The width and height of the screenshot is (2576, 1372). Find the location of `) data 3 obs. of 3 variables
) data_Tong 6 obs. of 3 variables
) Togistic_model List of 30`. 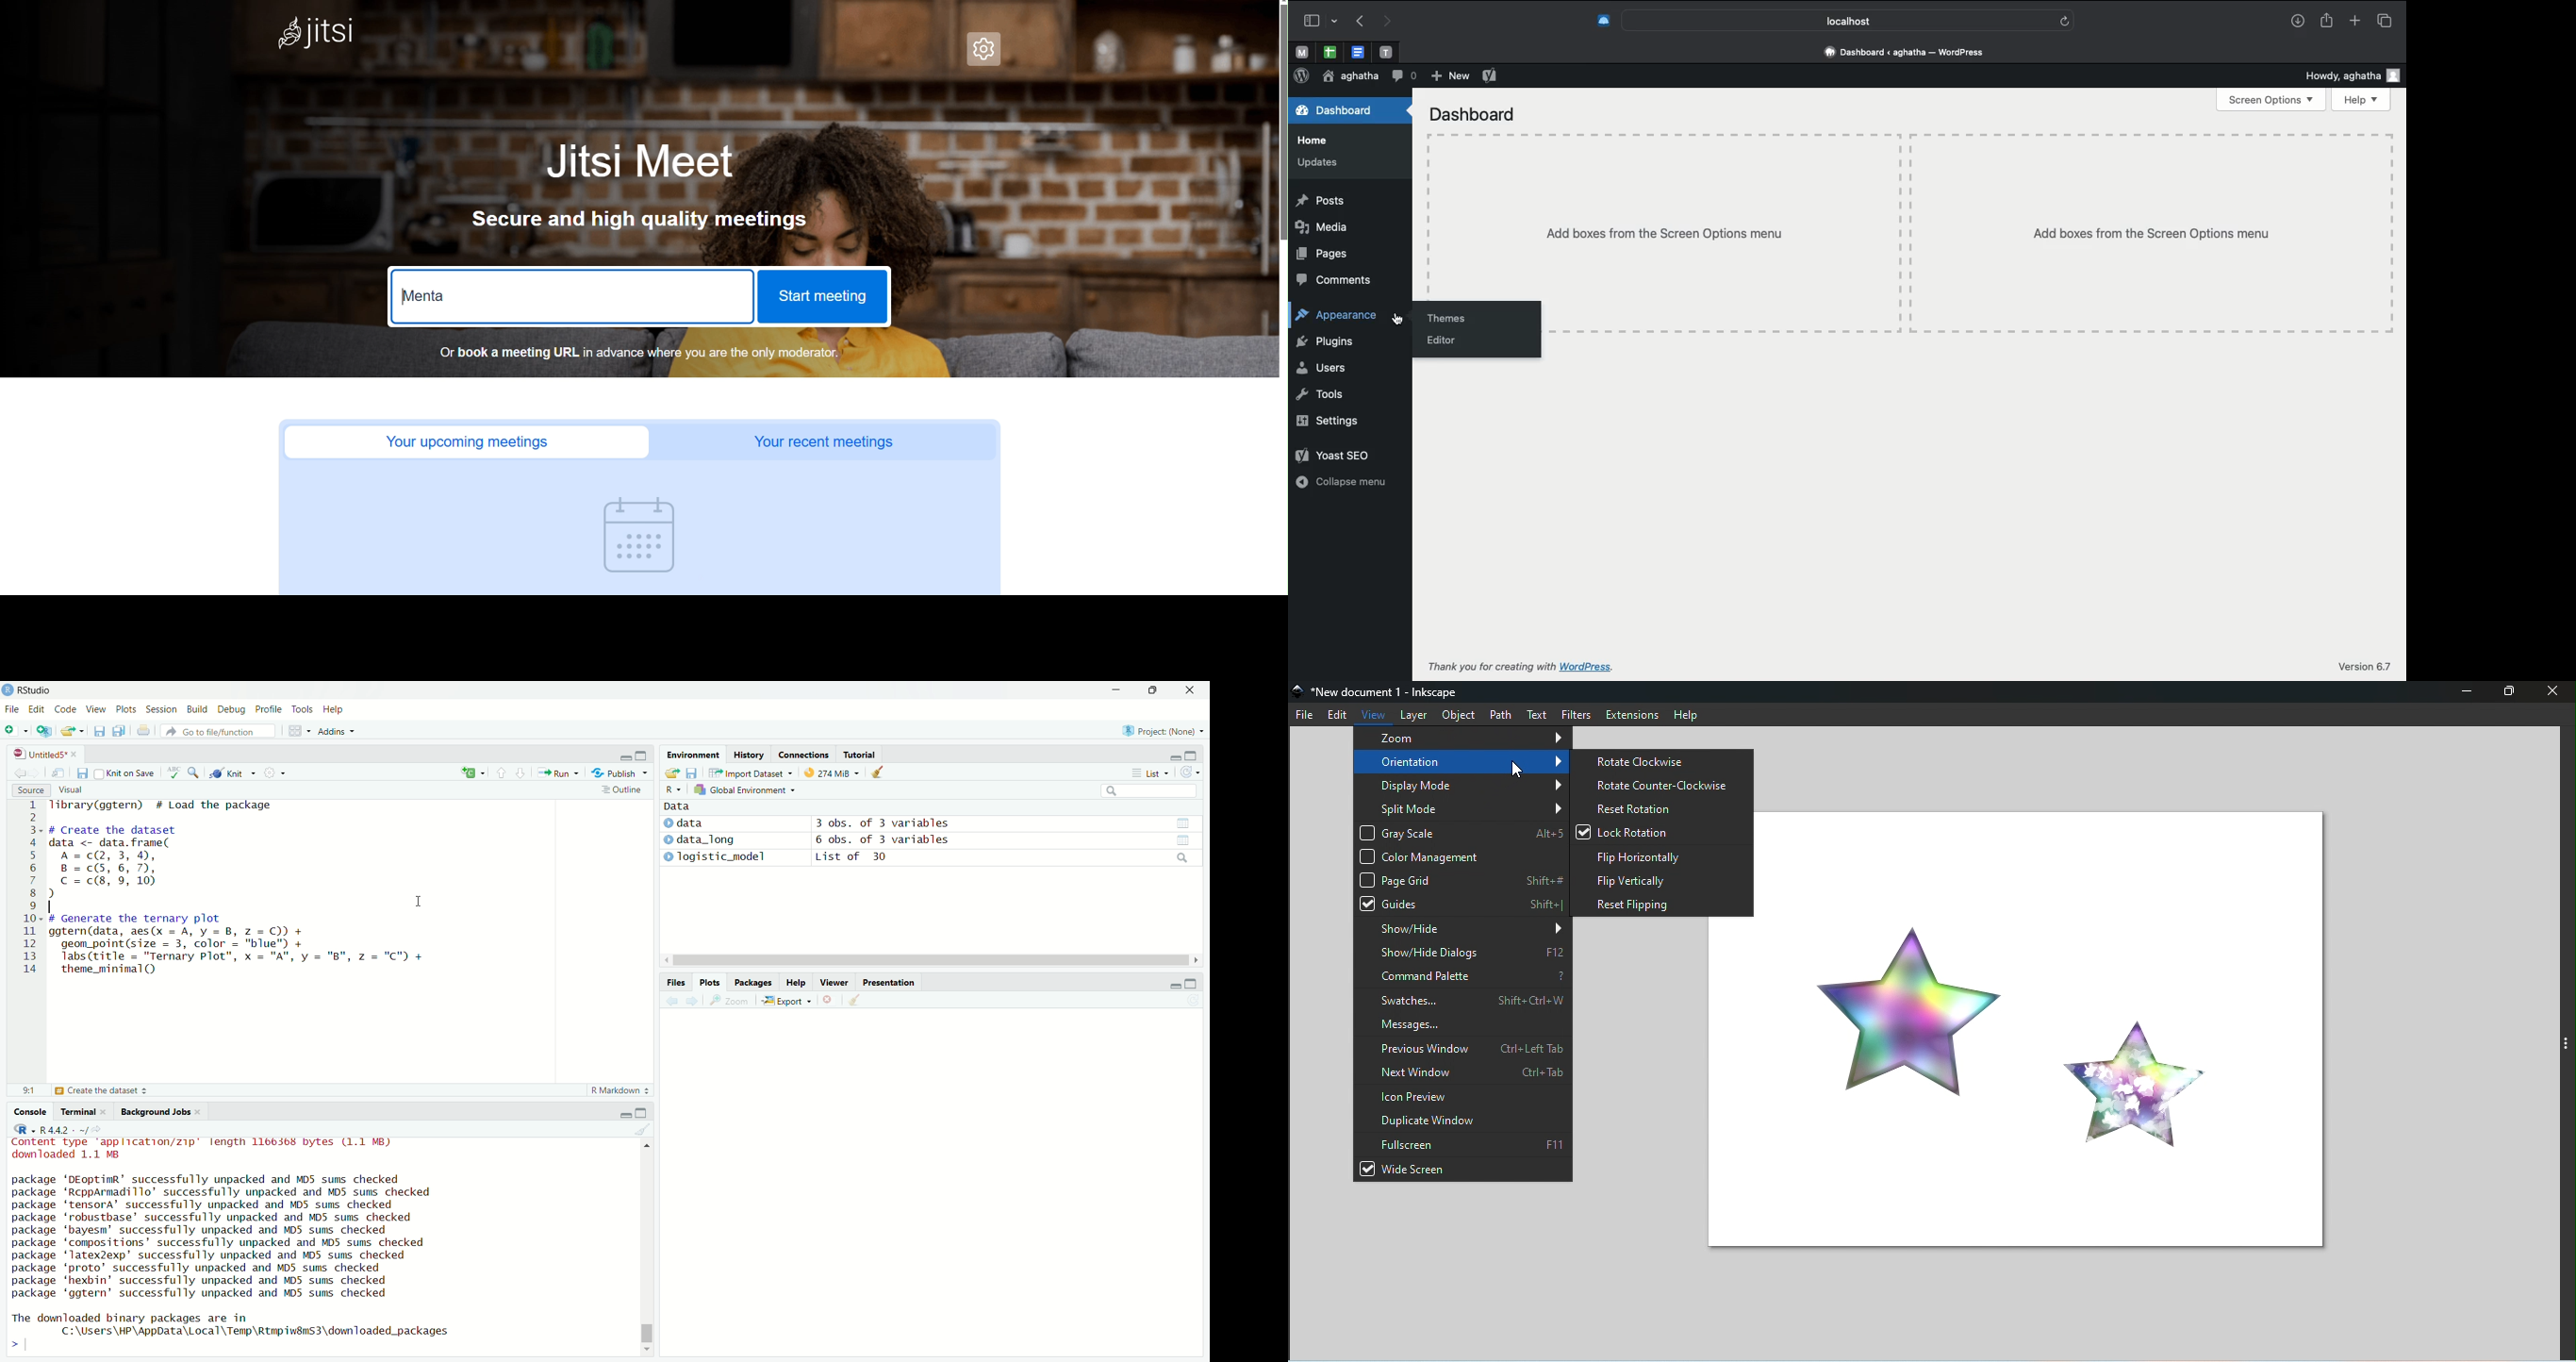

) data 3 obs. of 3 variables
) data_Tong 6 obs. of 3 variables
) Togistic_model List of 30 is located at coordinates (854, 844).